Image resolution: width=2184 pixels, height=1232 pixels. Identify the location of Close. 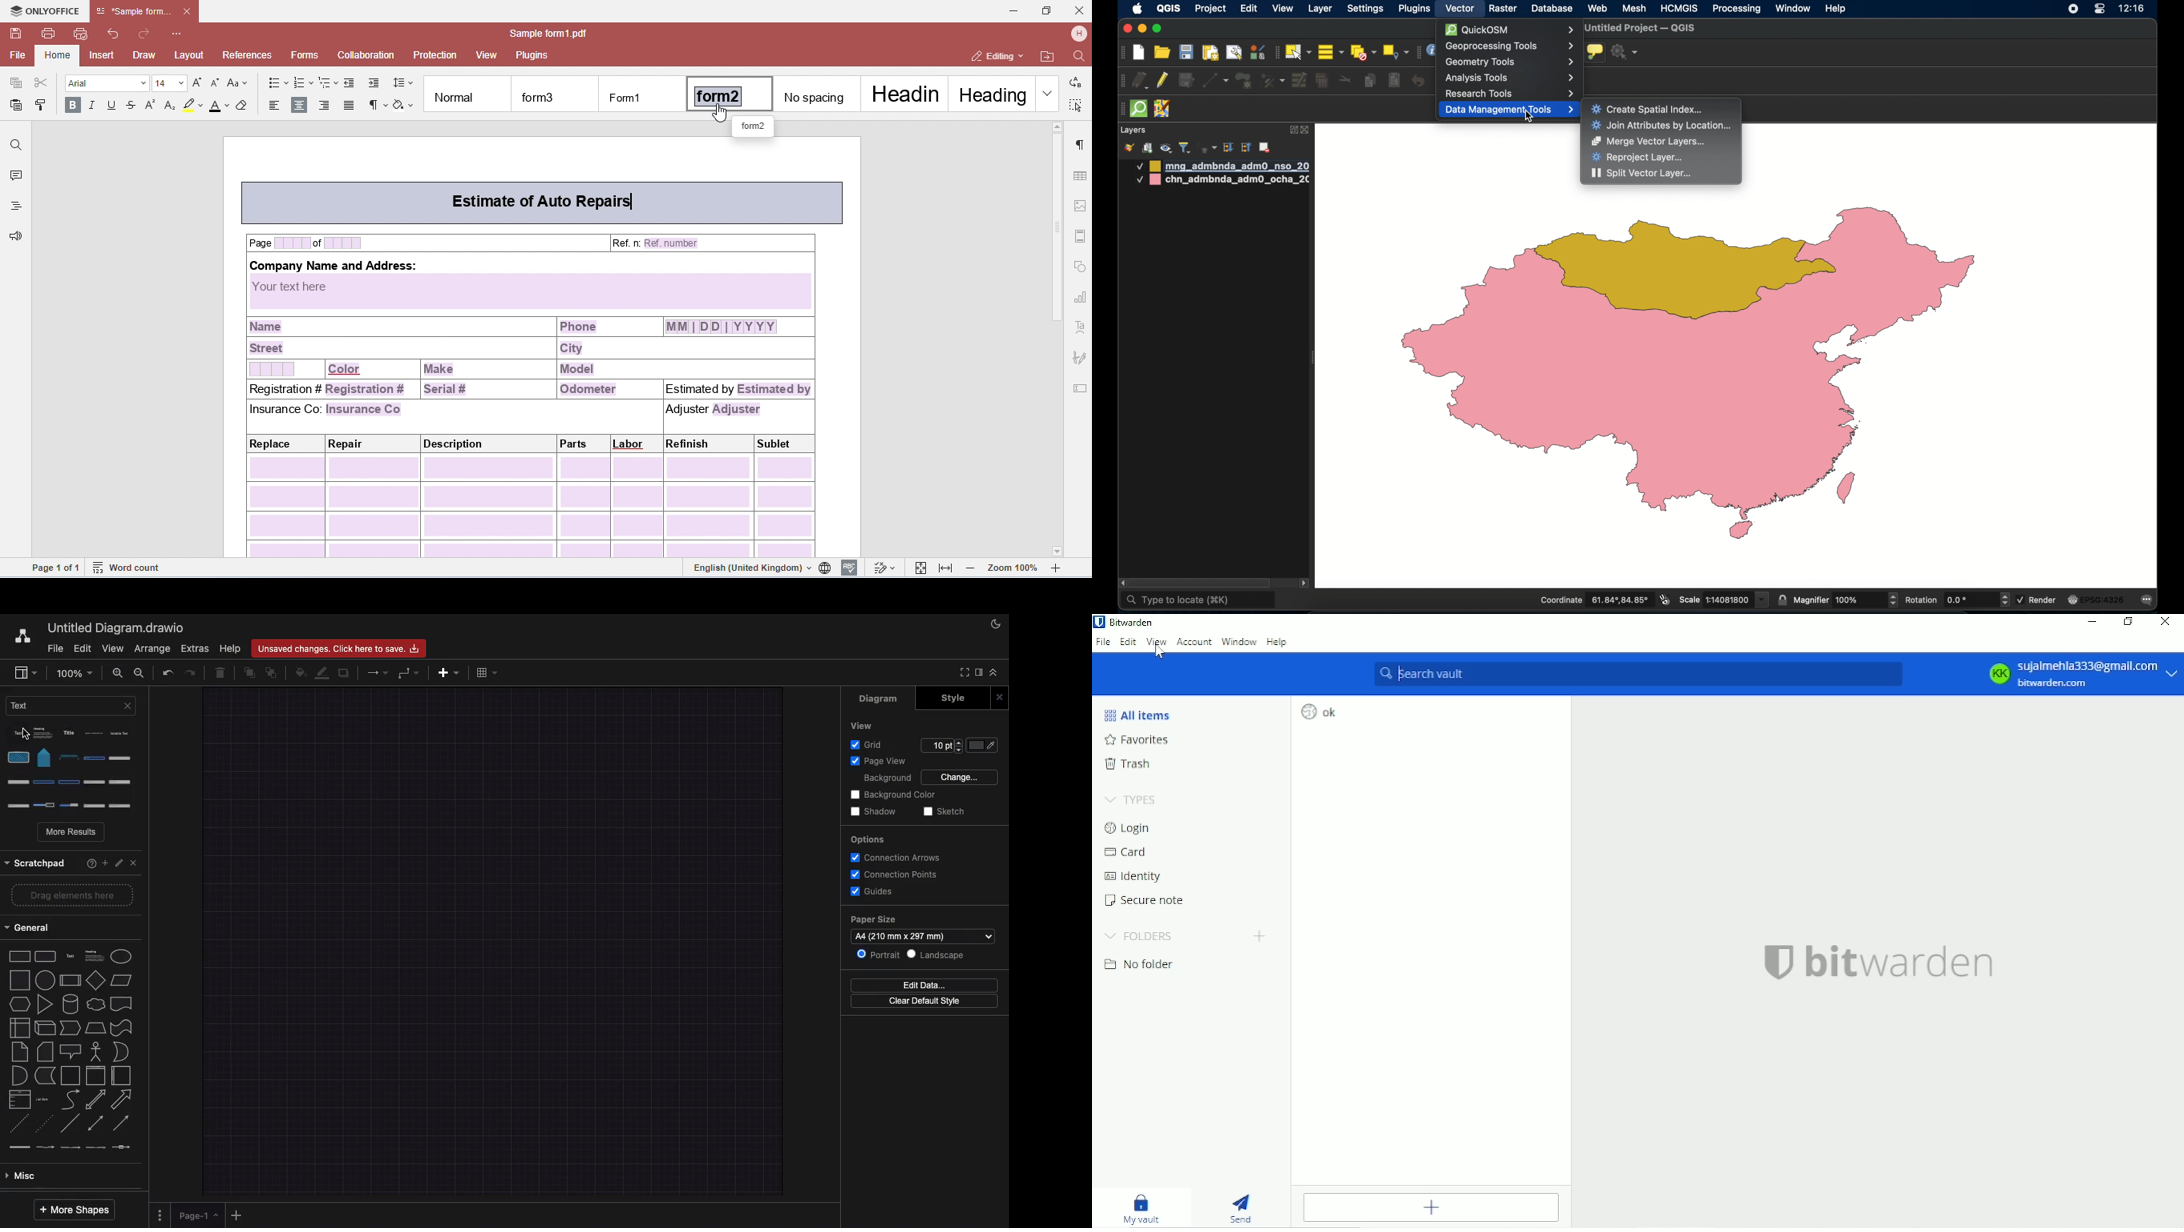
(2164, 622).